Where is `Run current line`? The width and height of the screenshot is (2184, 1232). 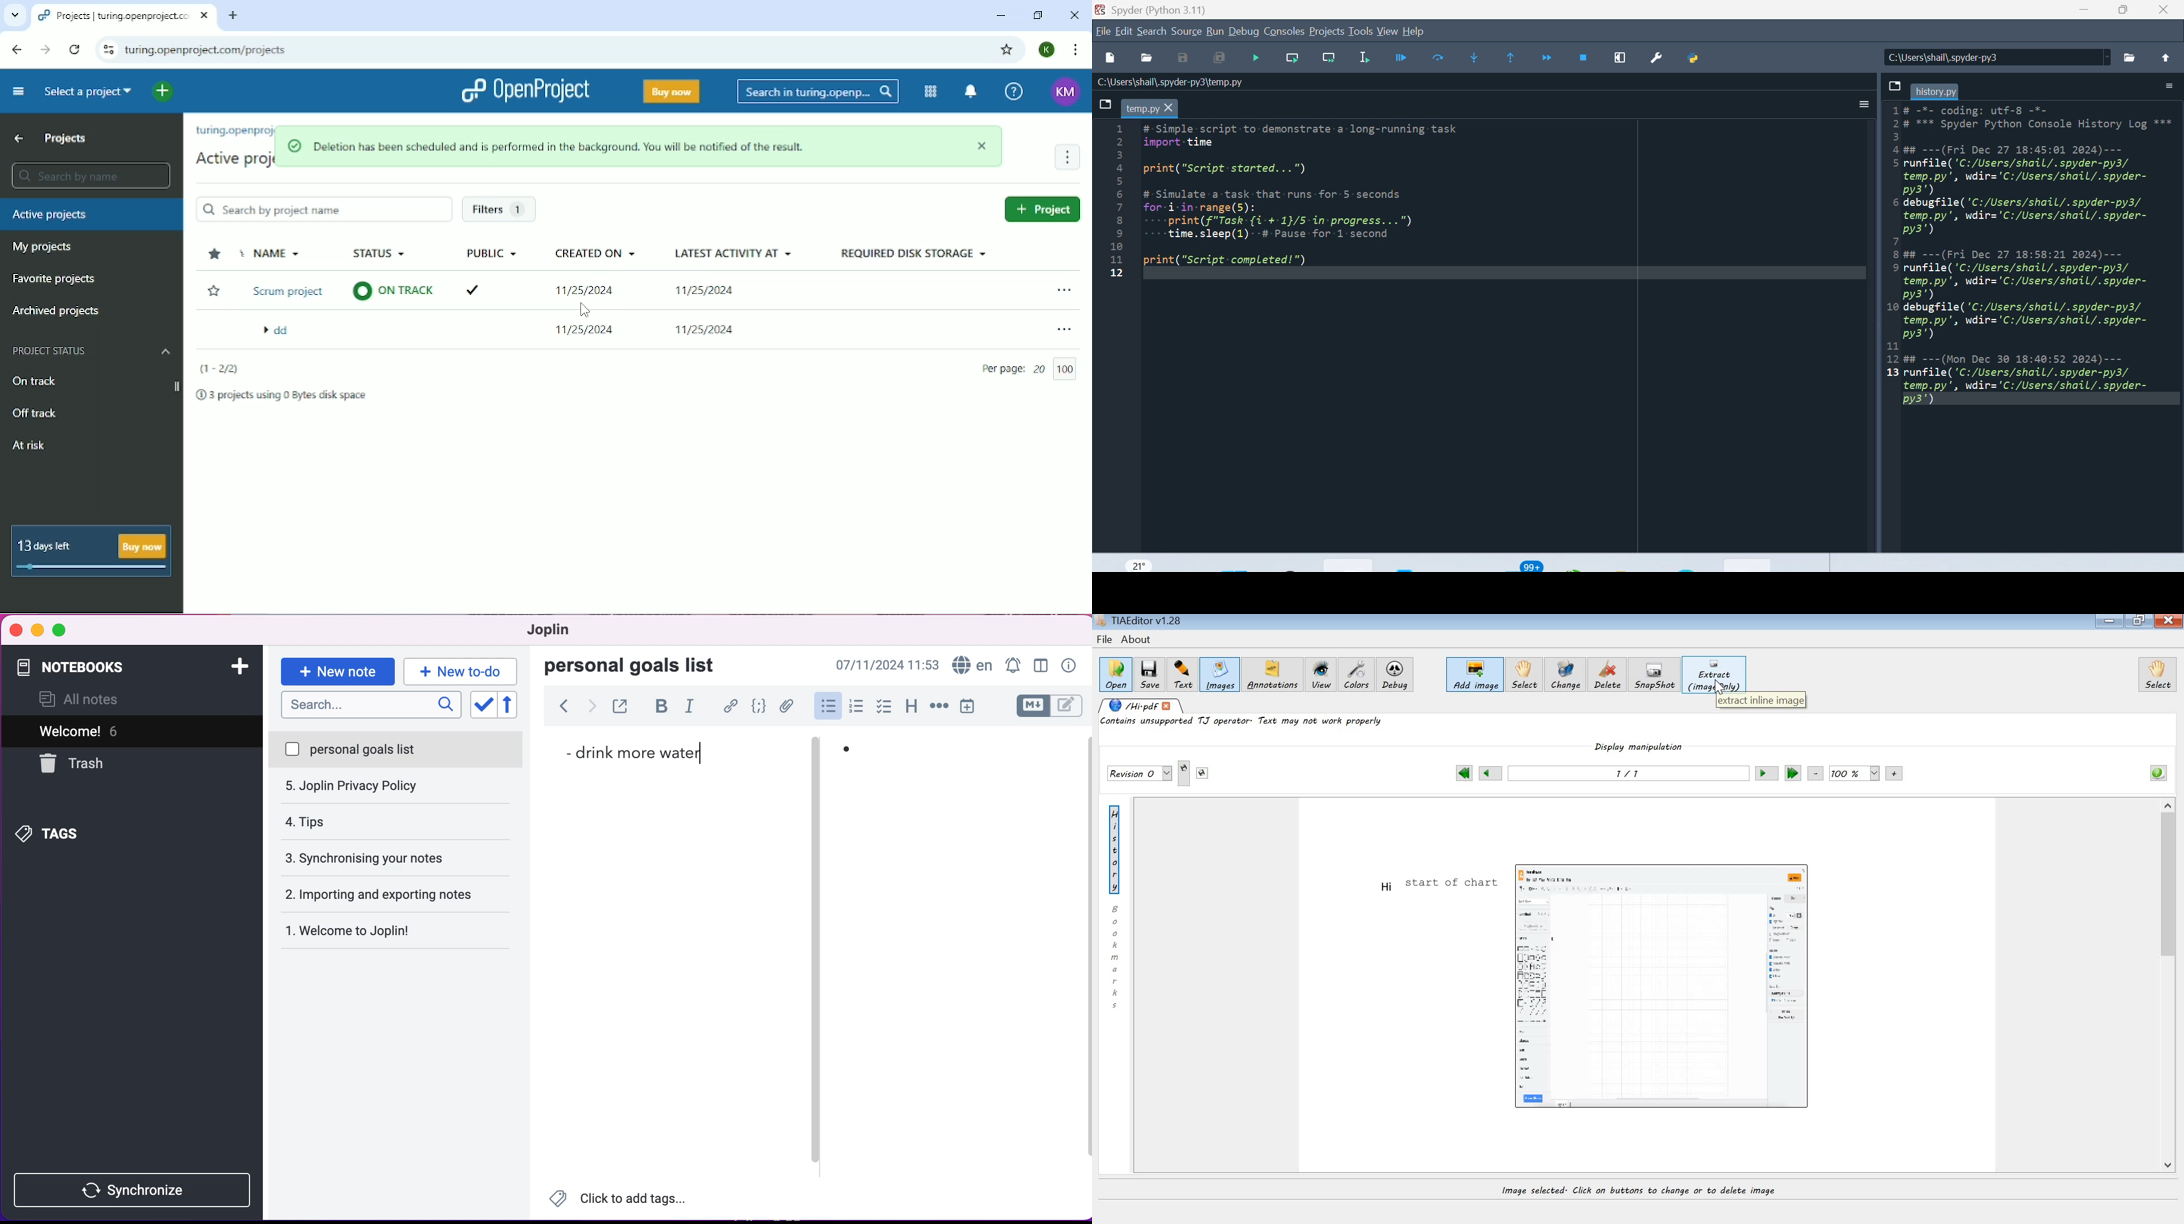
Run current line is located at coordinates (1292, 59).